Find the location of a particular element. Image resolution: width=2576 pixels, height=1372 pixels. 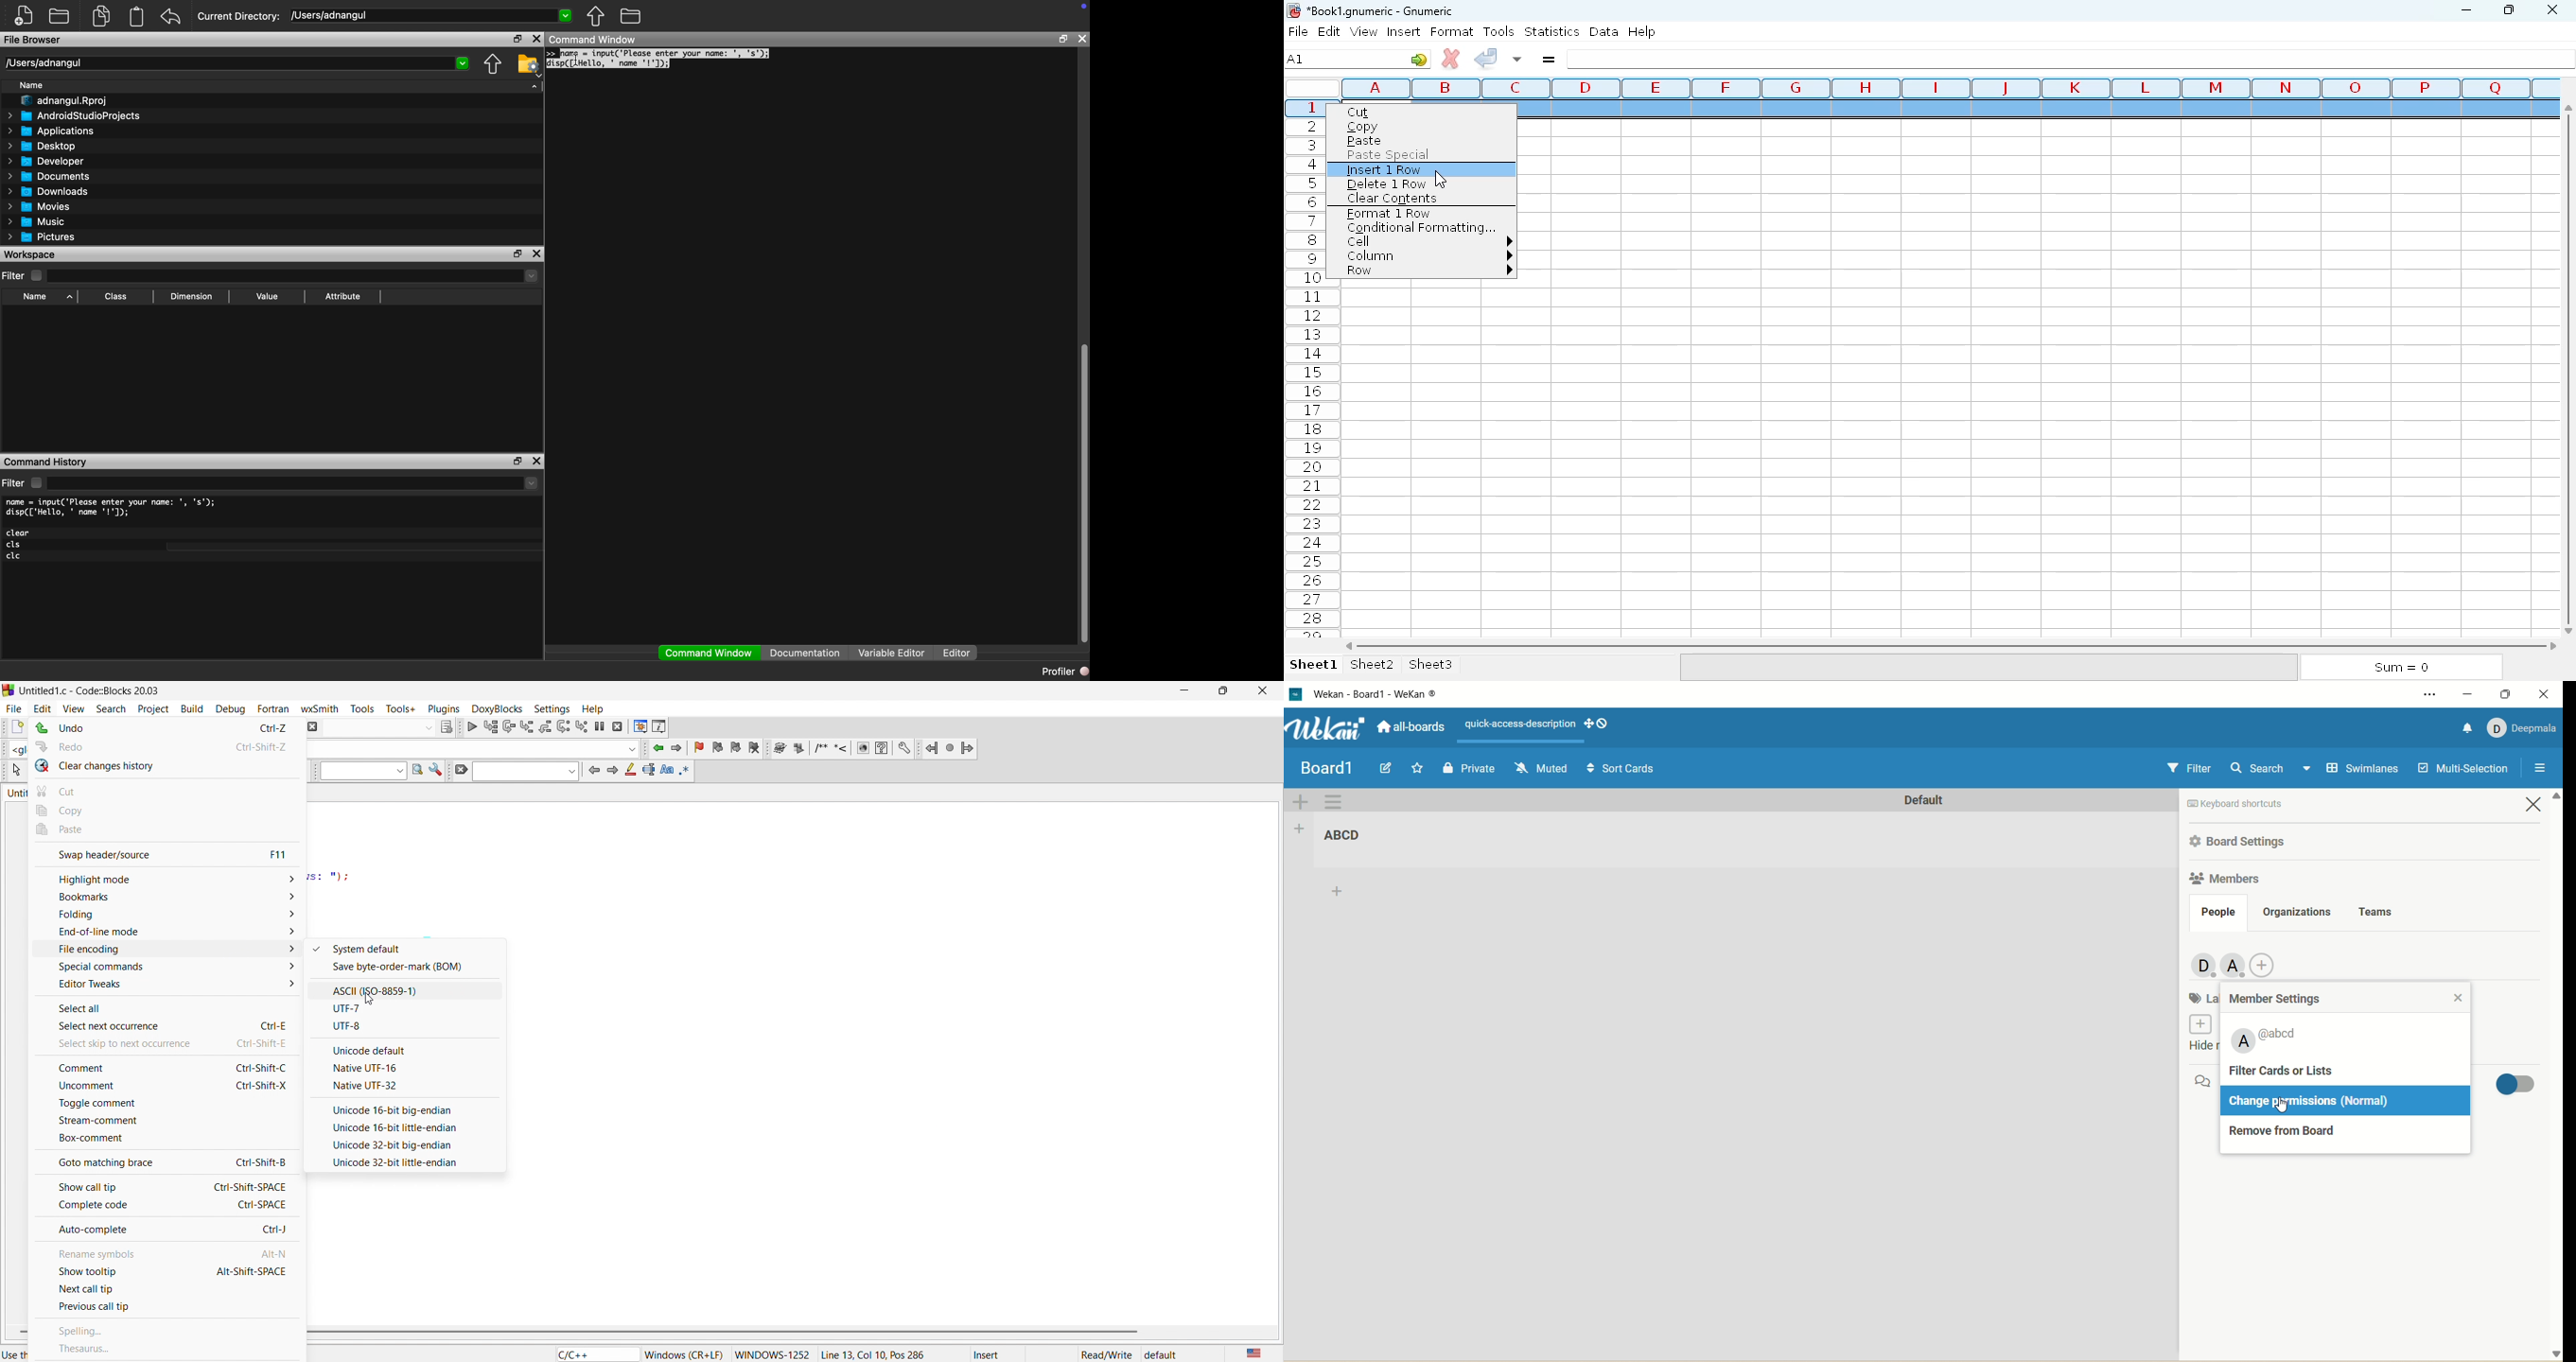

show tooltip is located at coordinates (167, 1274).